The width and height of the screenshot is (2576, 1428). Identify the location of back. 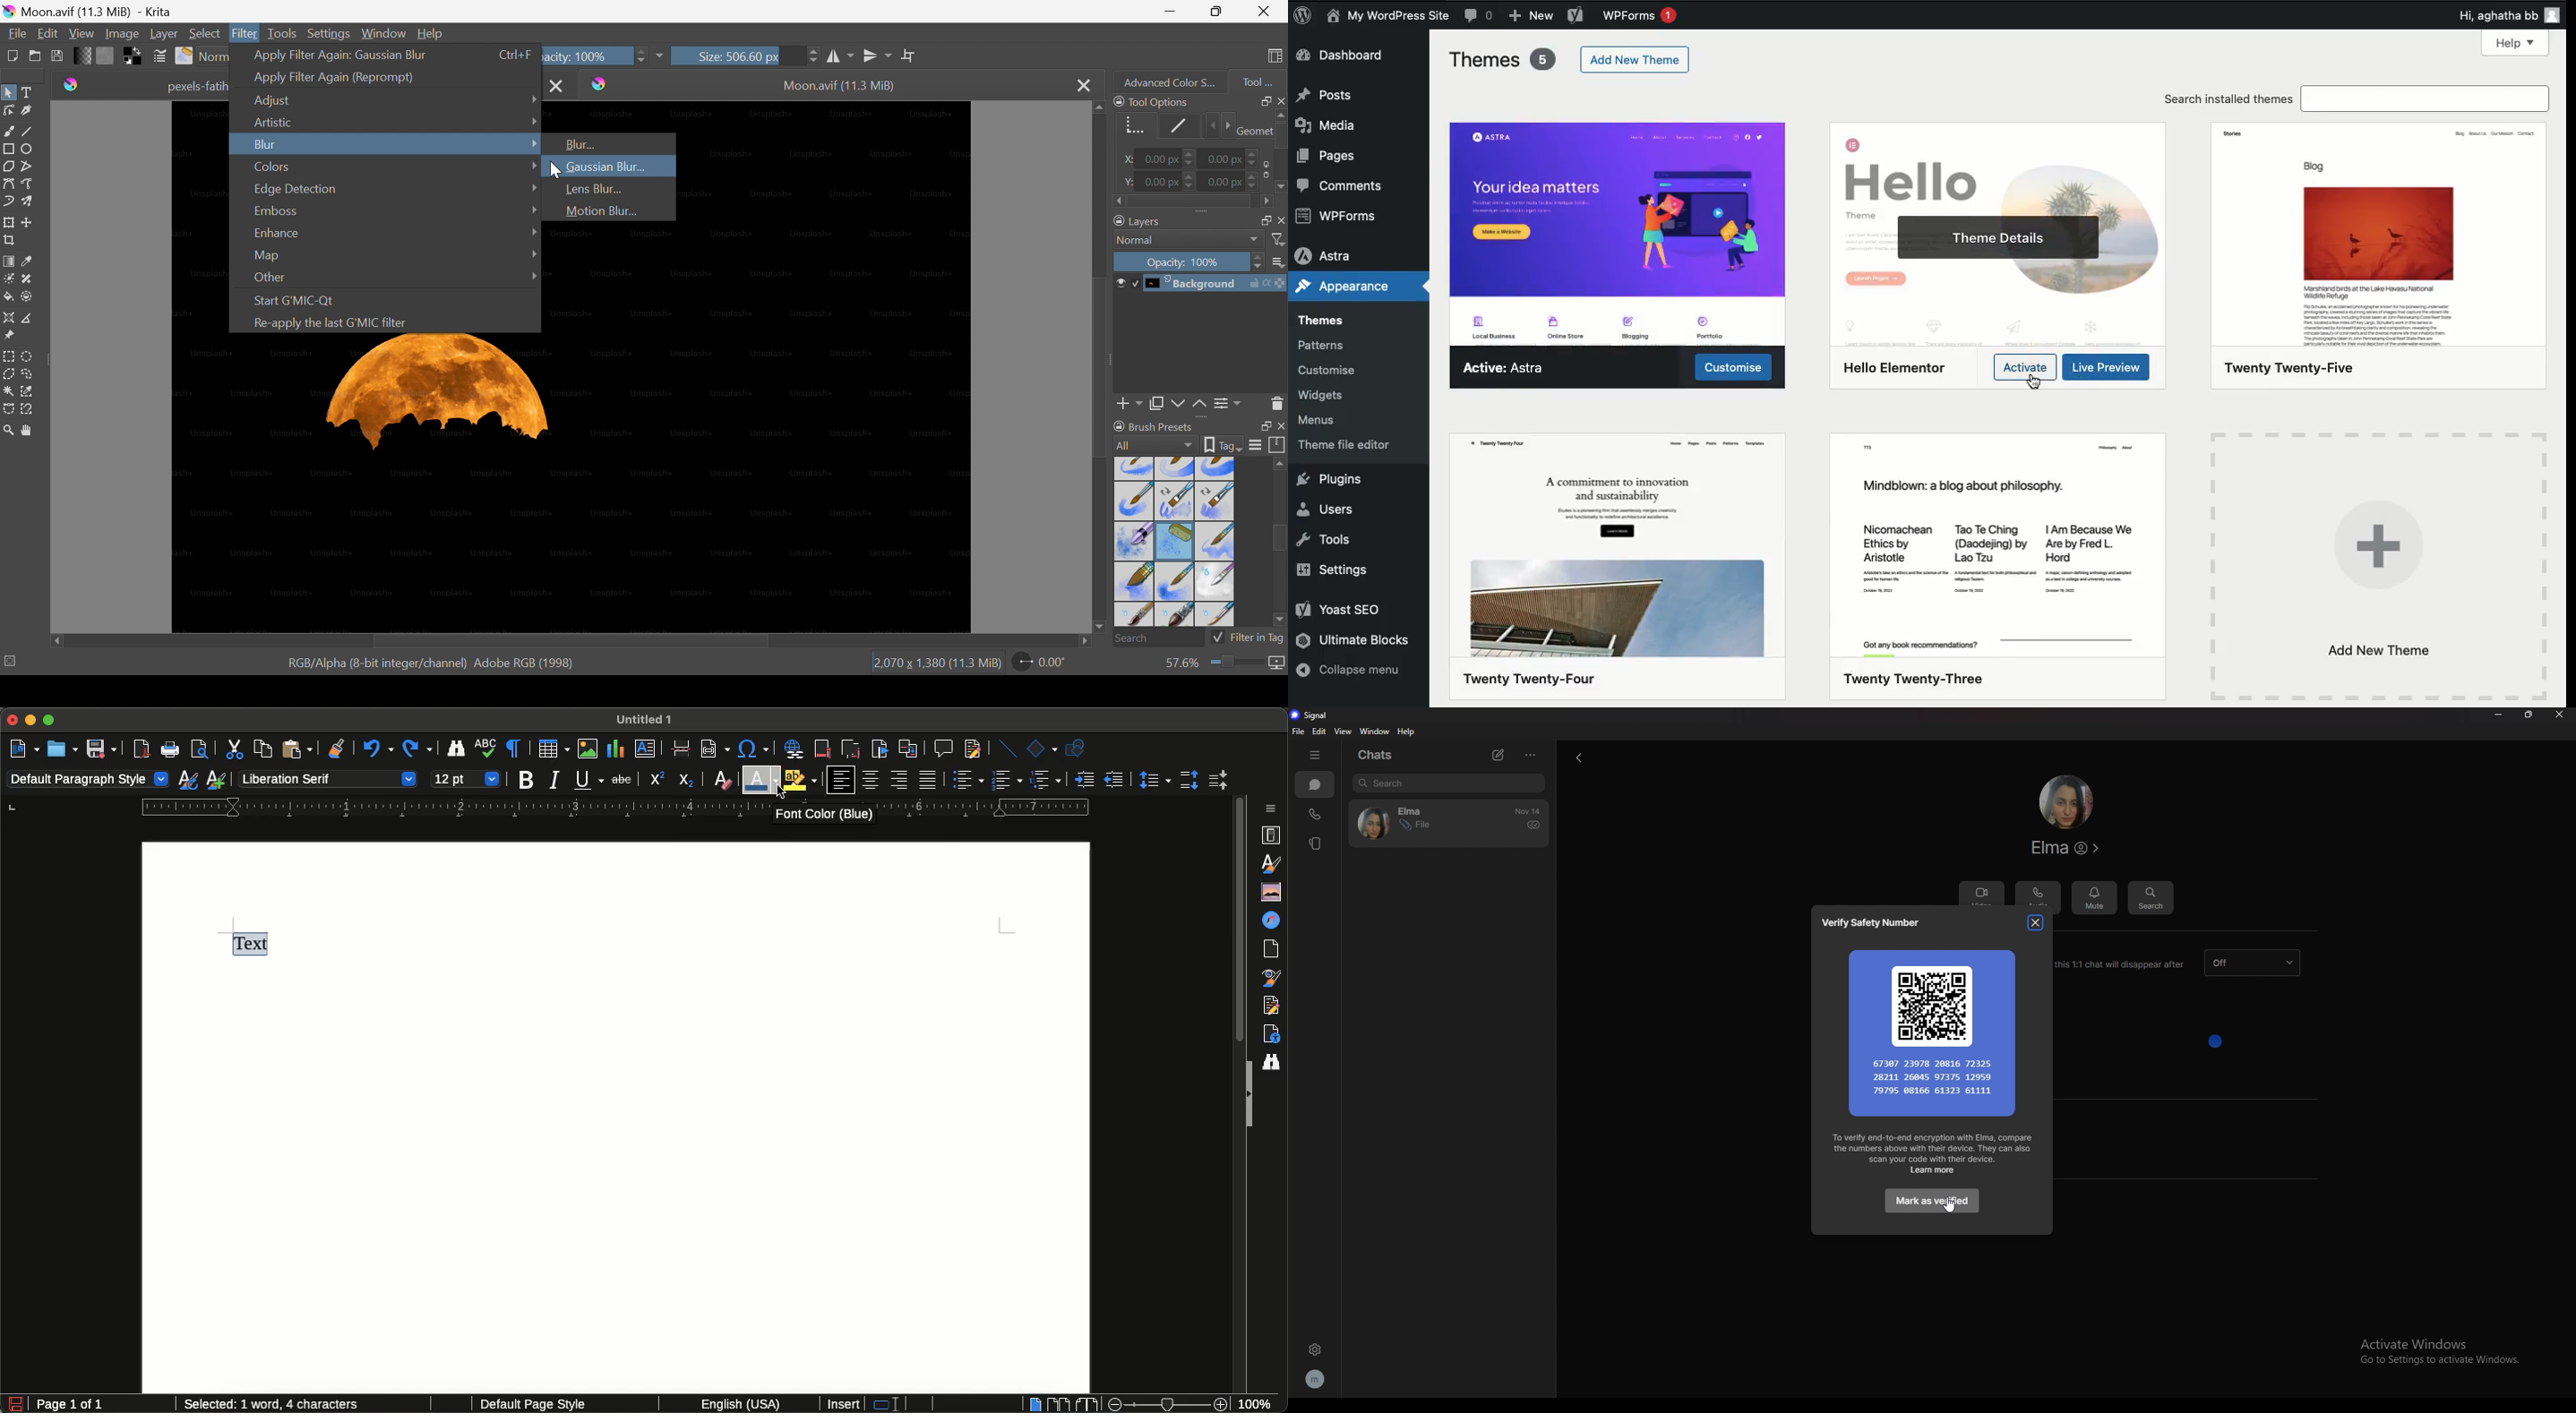
(1576, 759).